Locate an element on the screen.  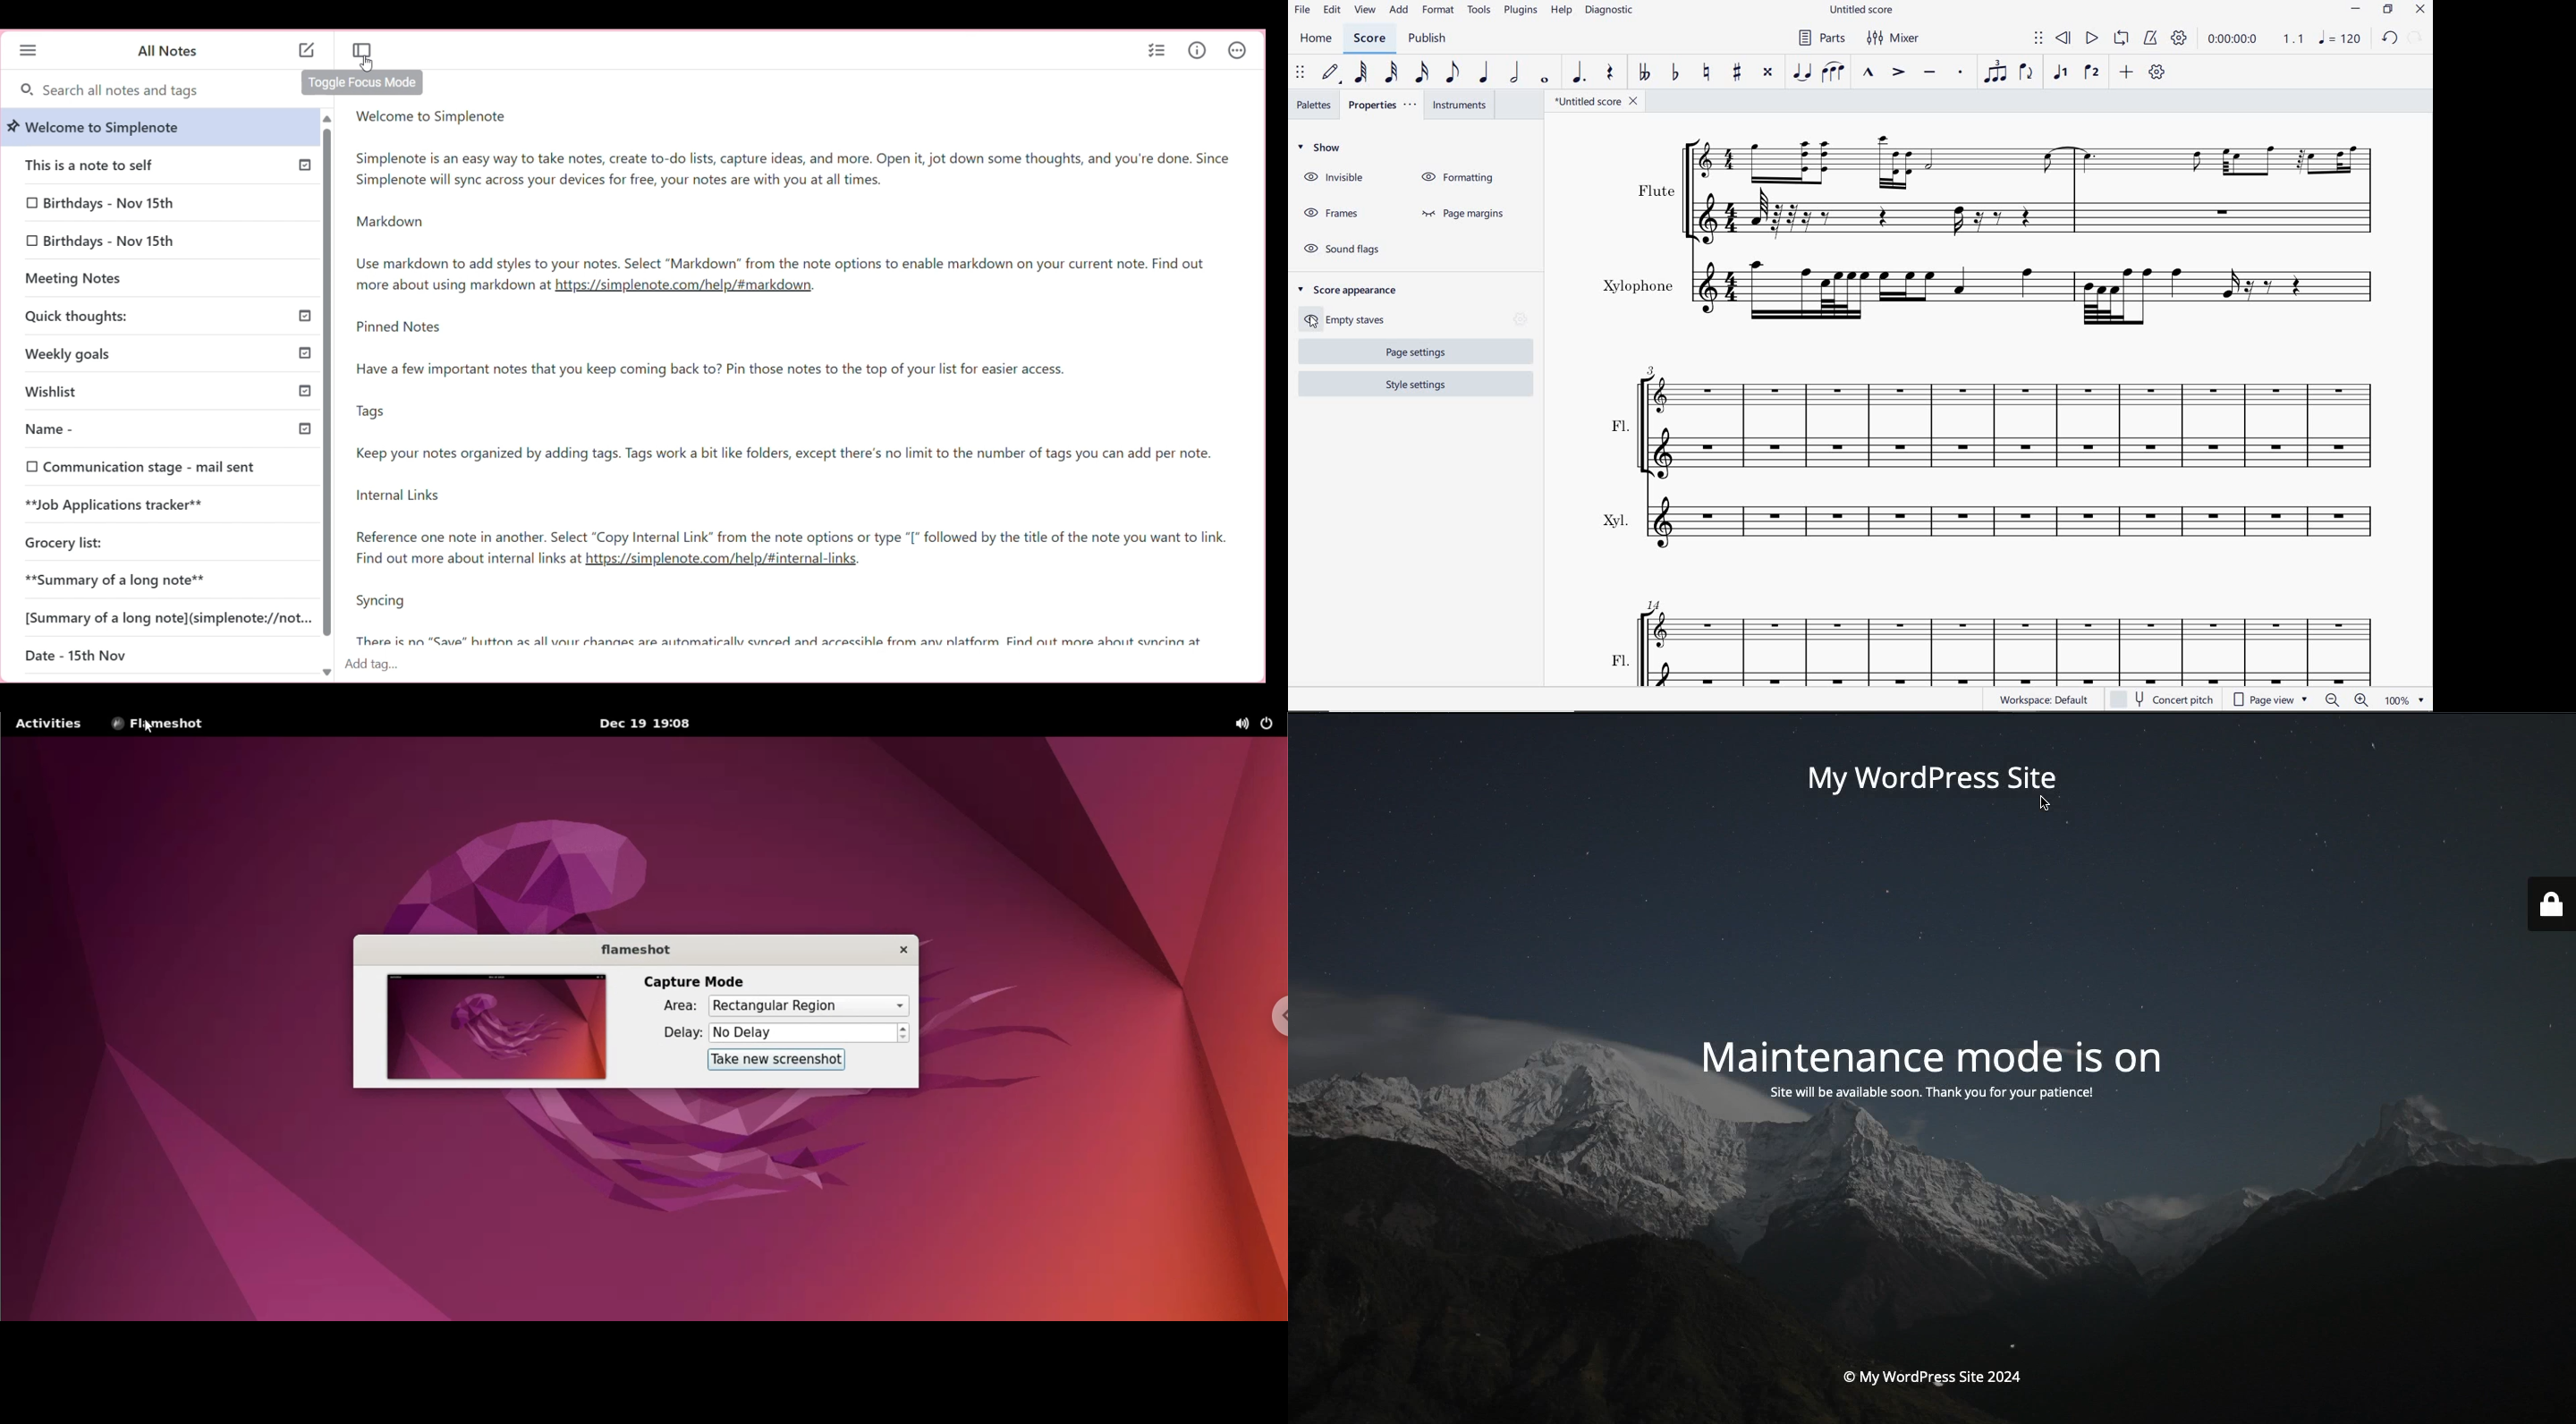
Date - 15th Nov is located at coordinates (74, 657).